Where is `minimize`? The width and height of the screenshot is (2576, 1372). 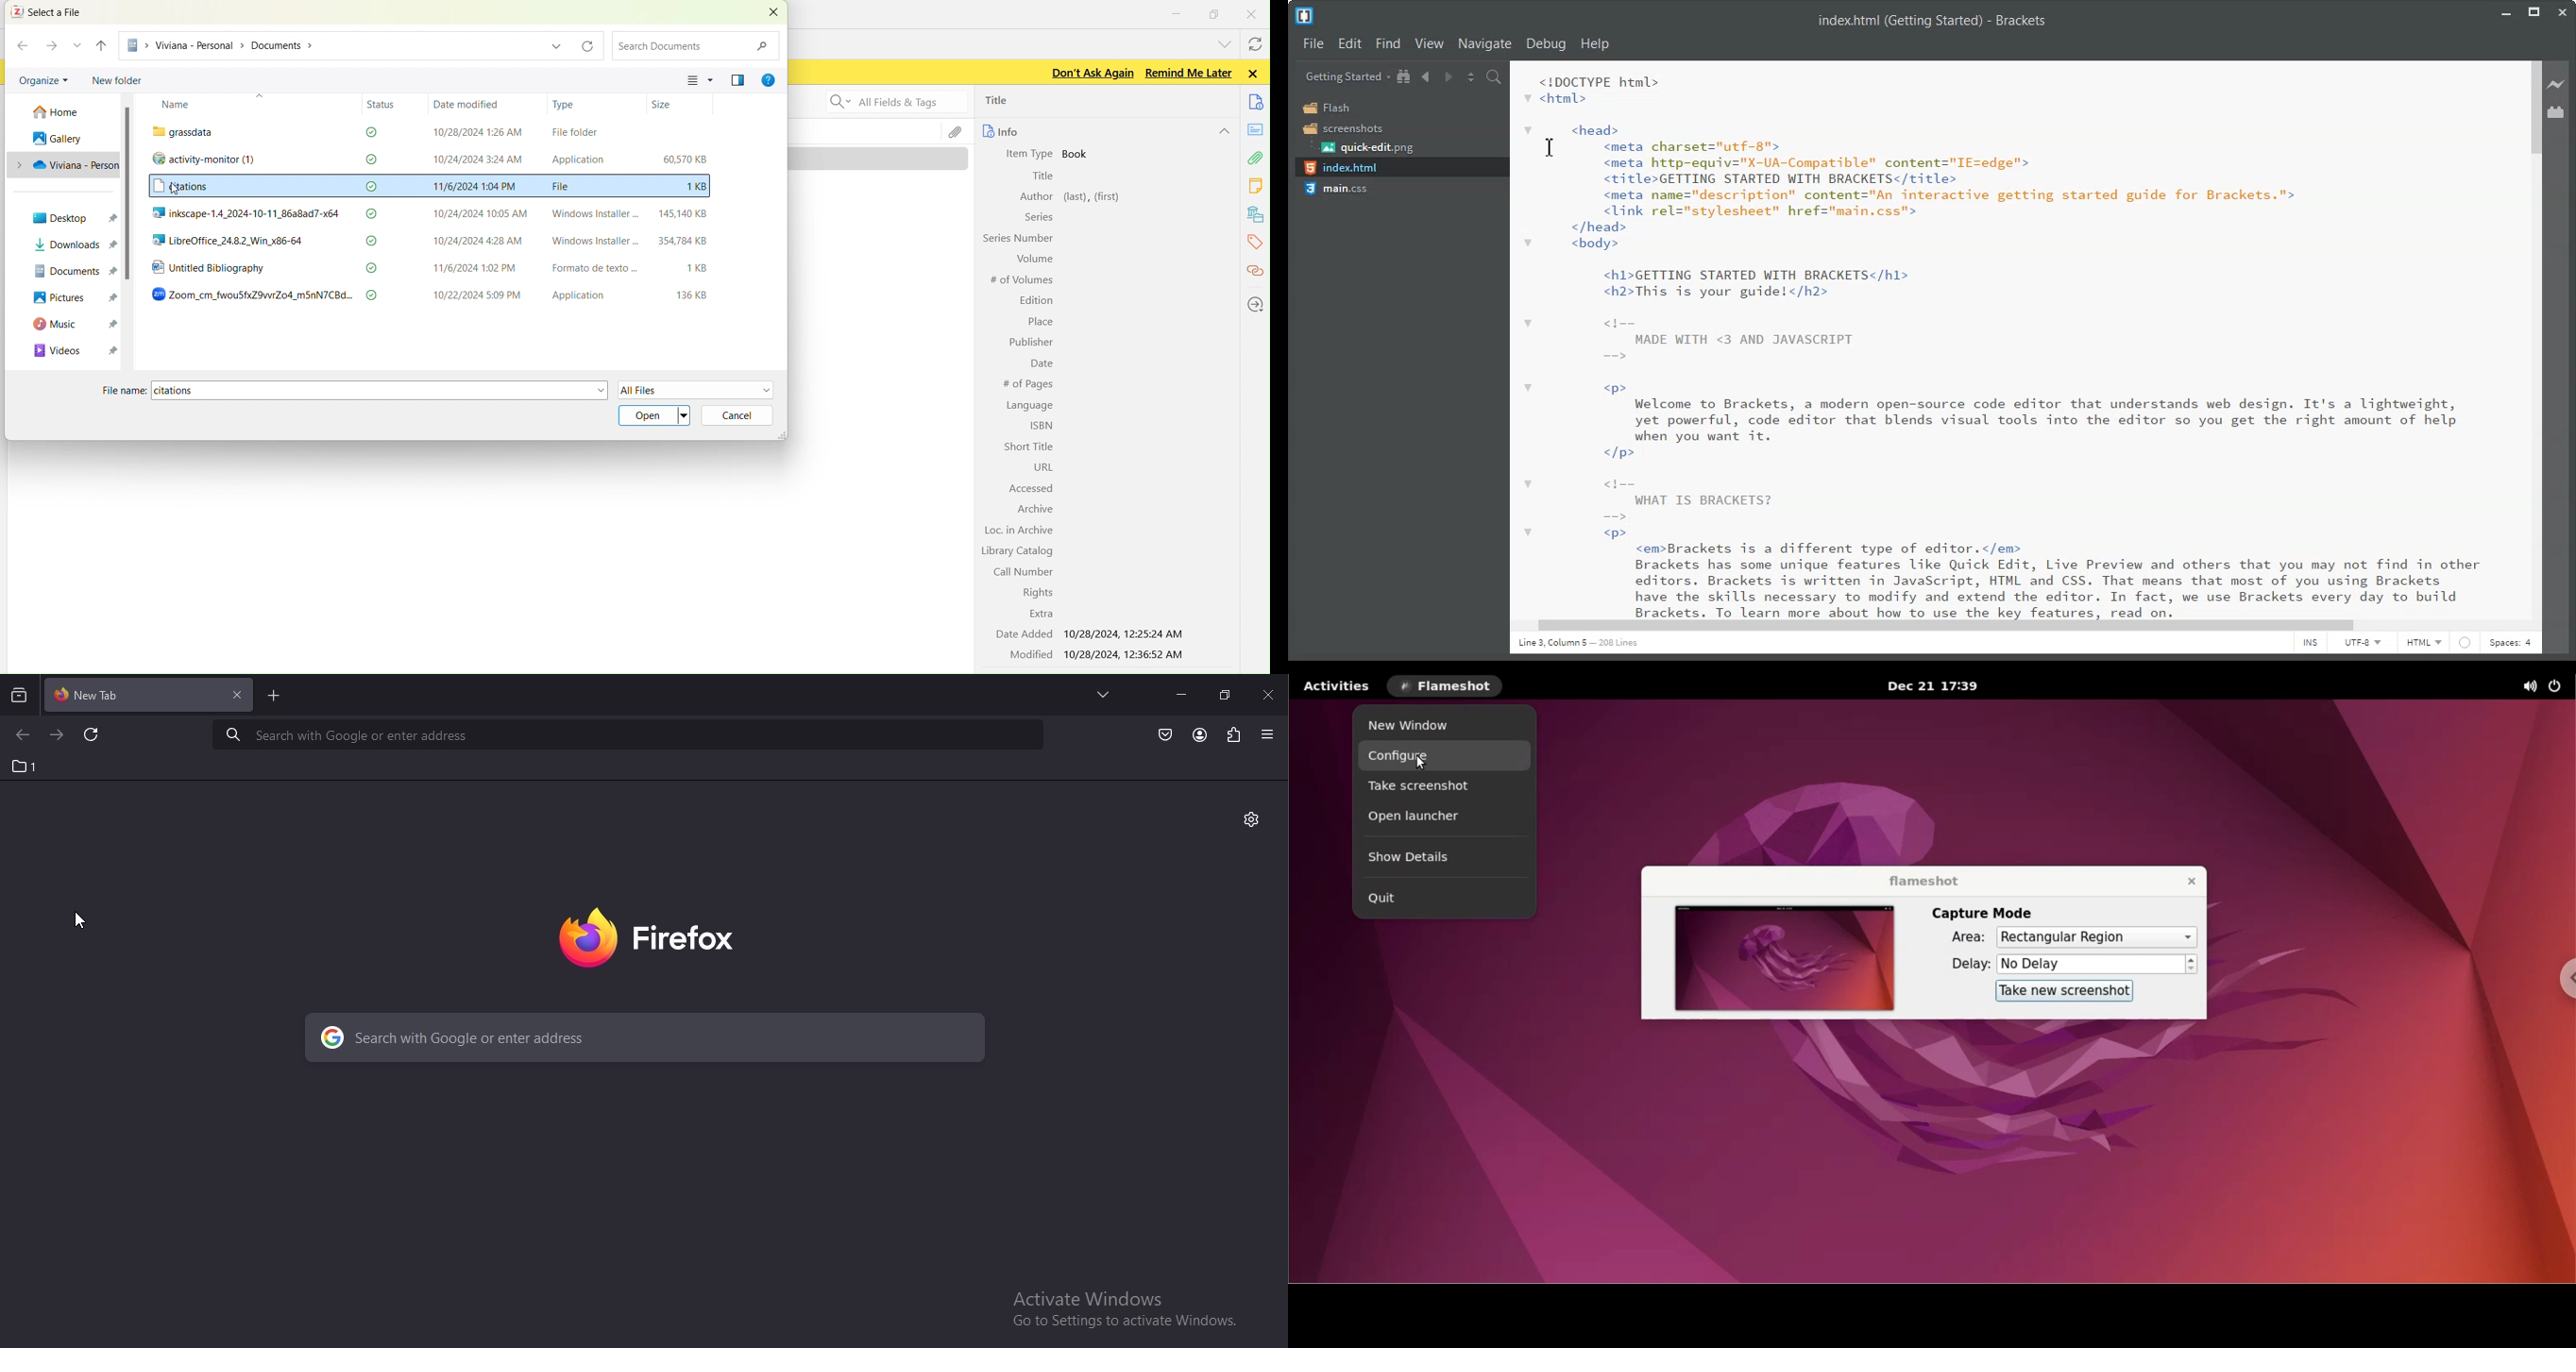
minimize is located at coordinates (1180, 694).